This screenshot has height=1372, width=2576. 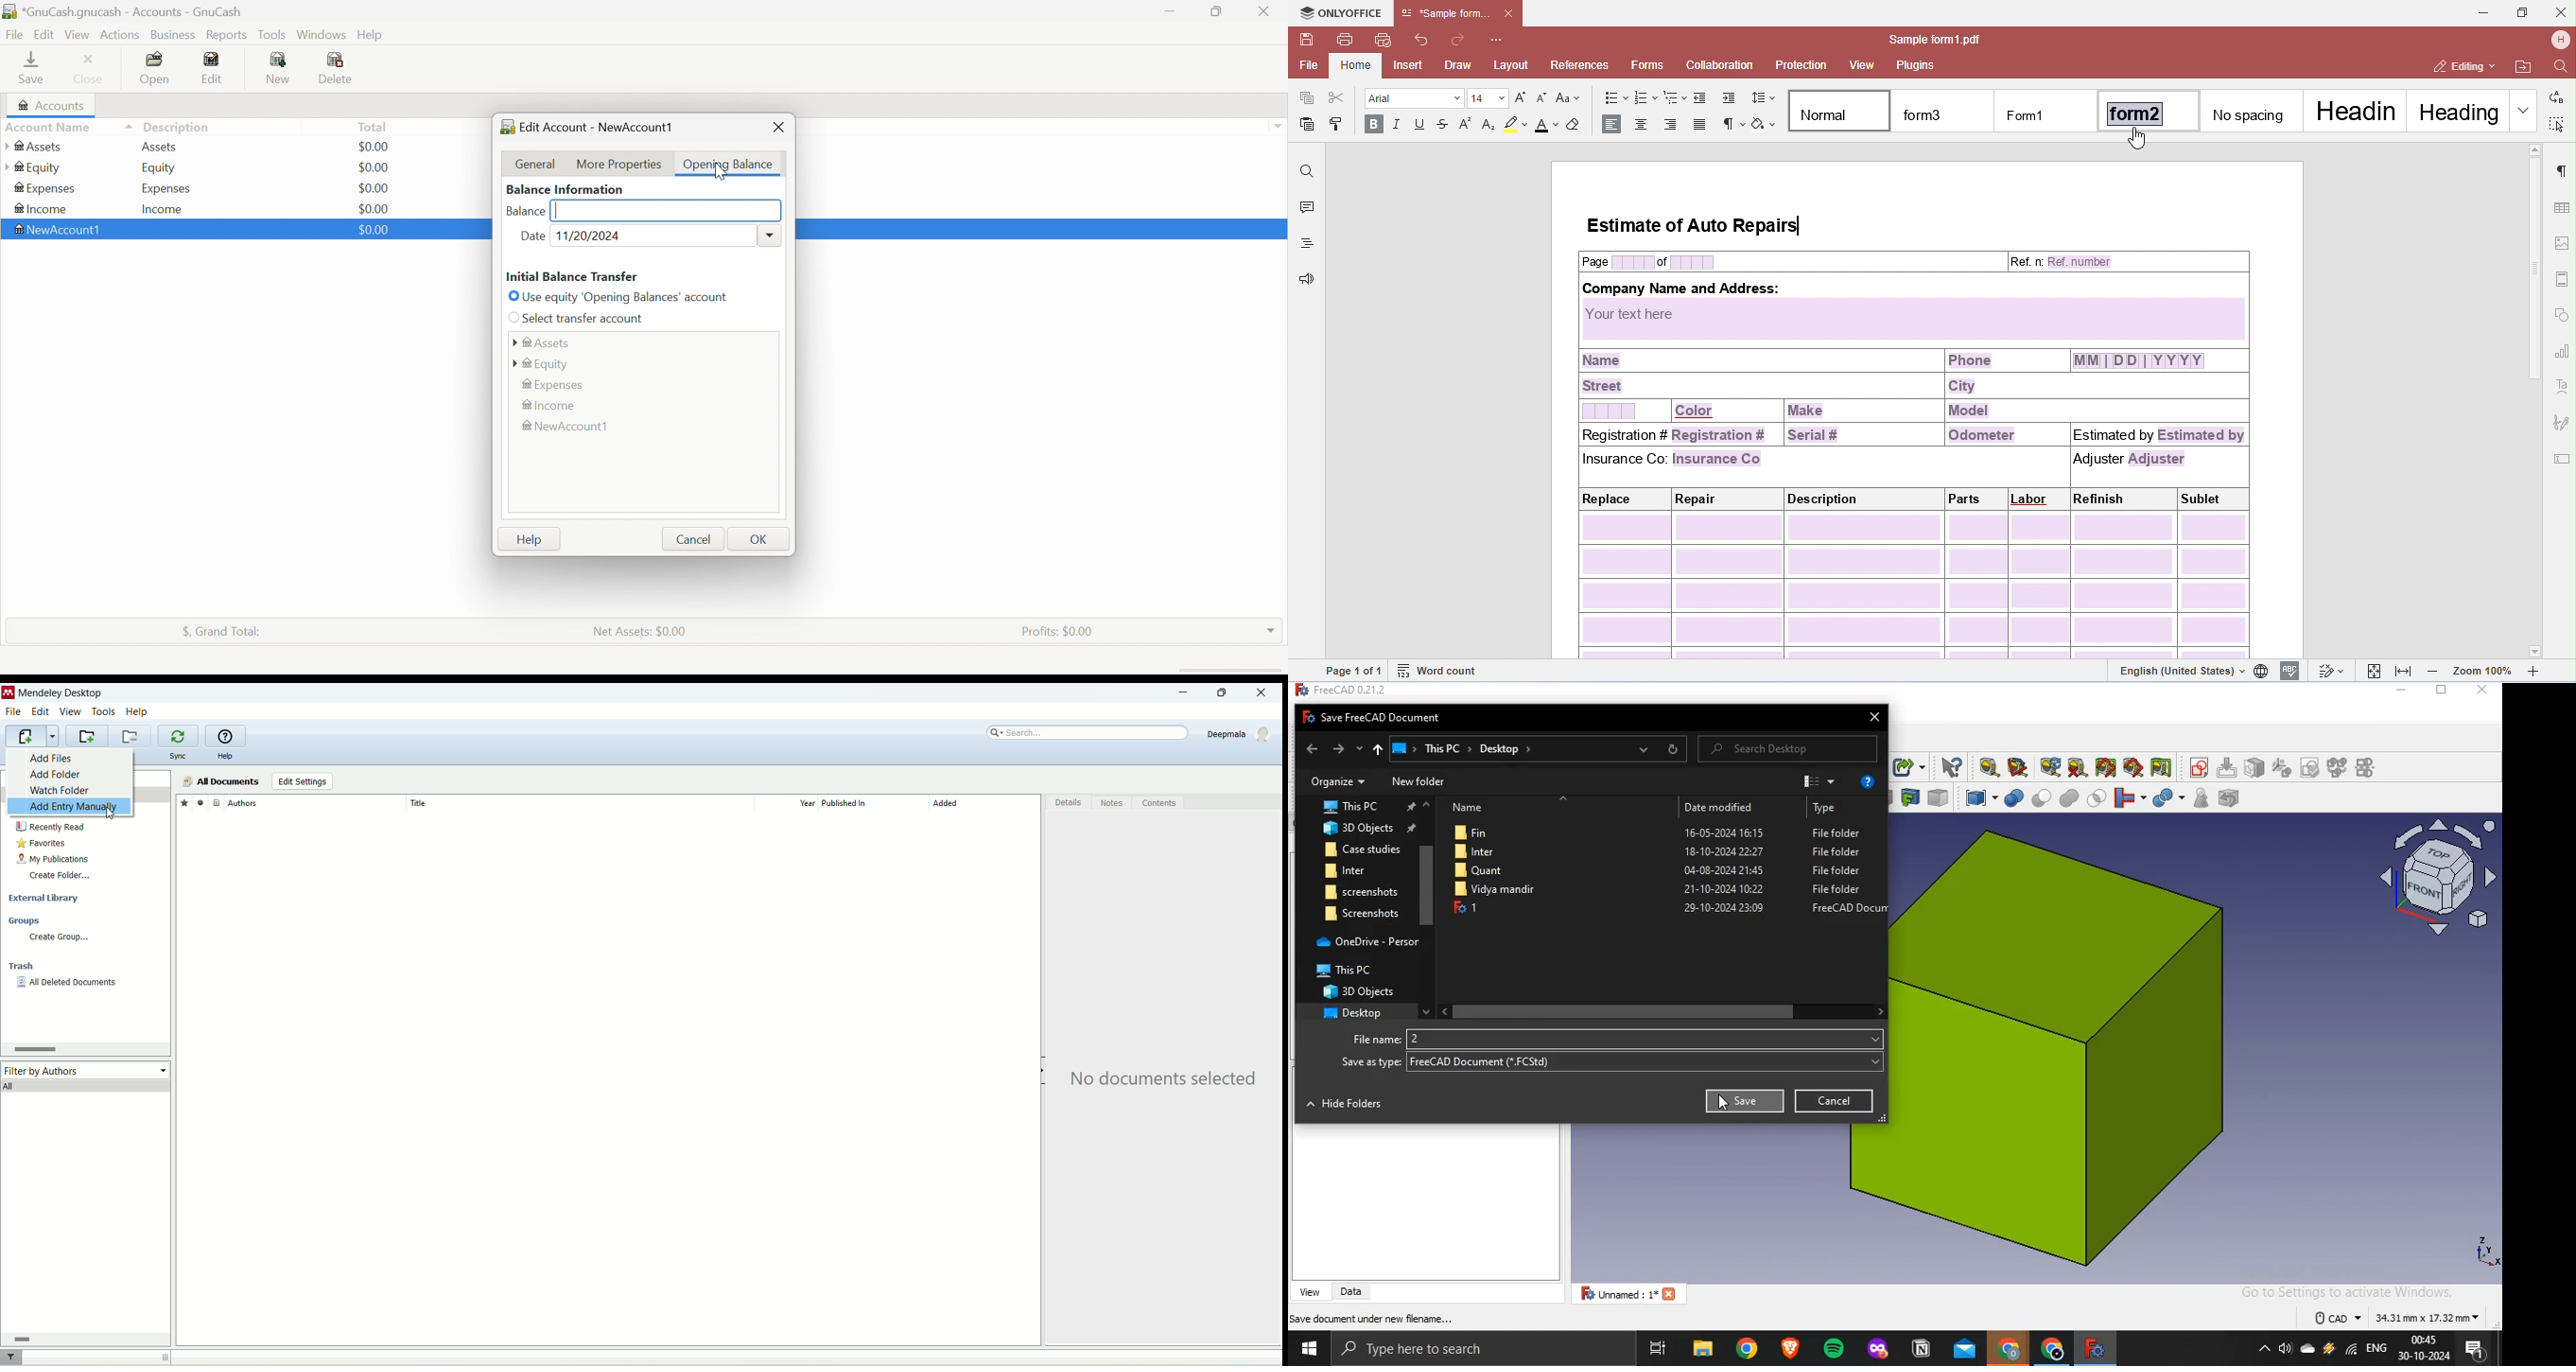 What do you see at coordinates (216, 66) in the screenshot?
I see `Edit` at bounding box center [216, 66].